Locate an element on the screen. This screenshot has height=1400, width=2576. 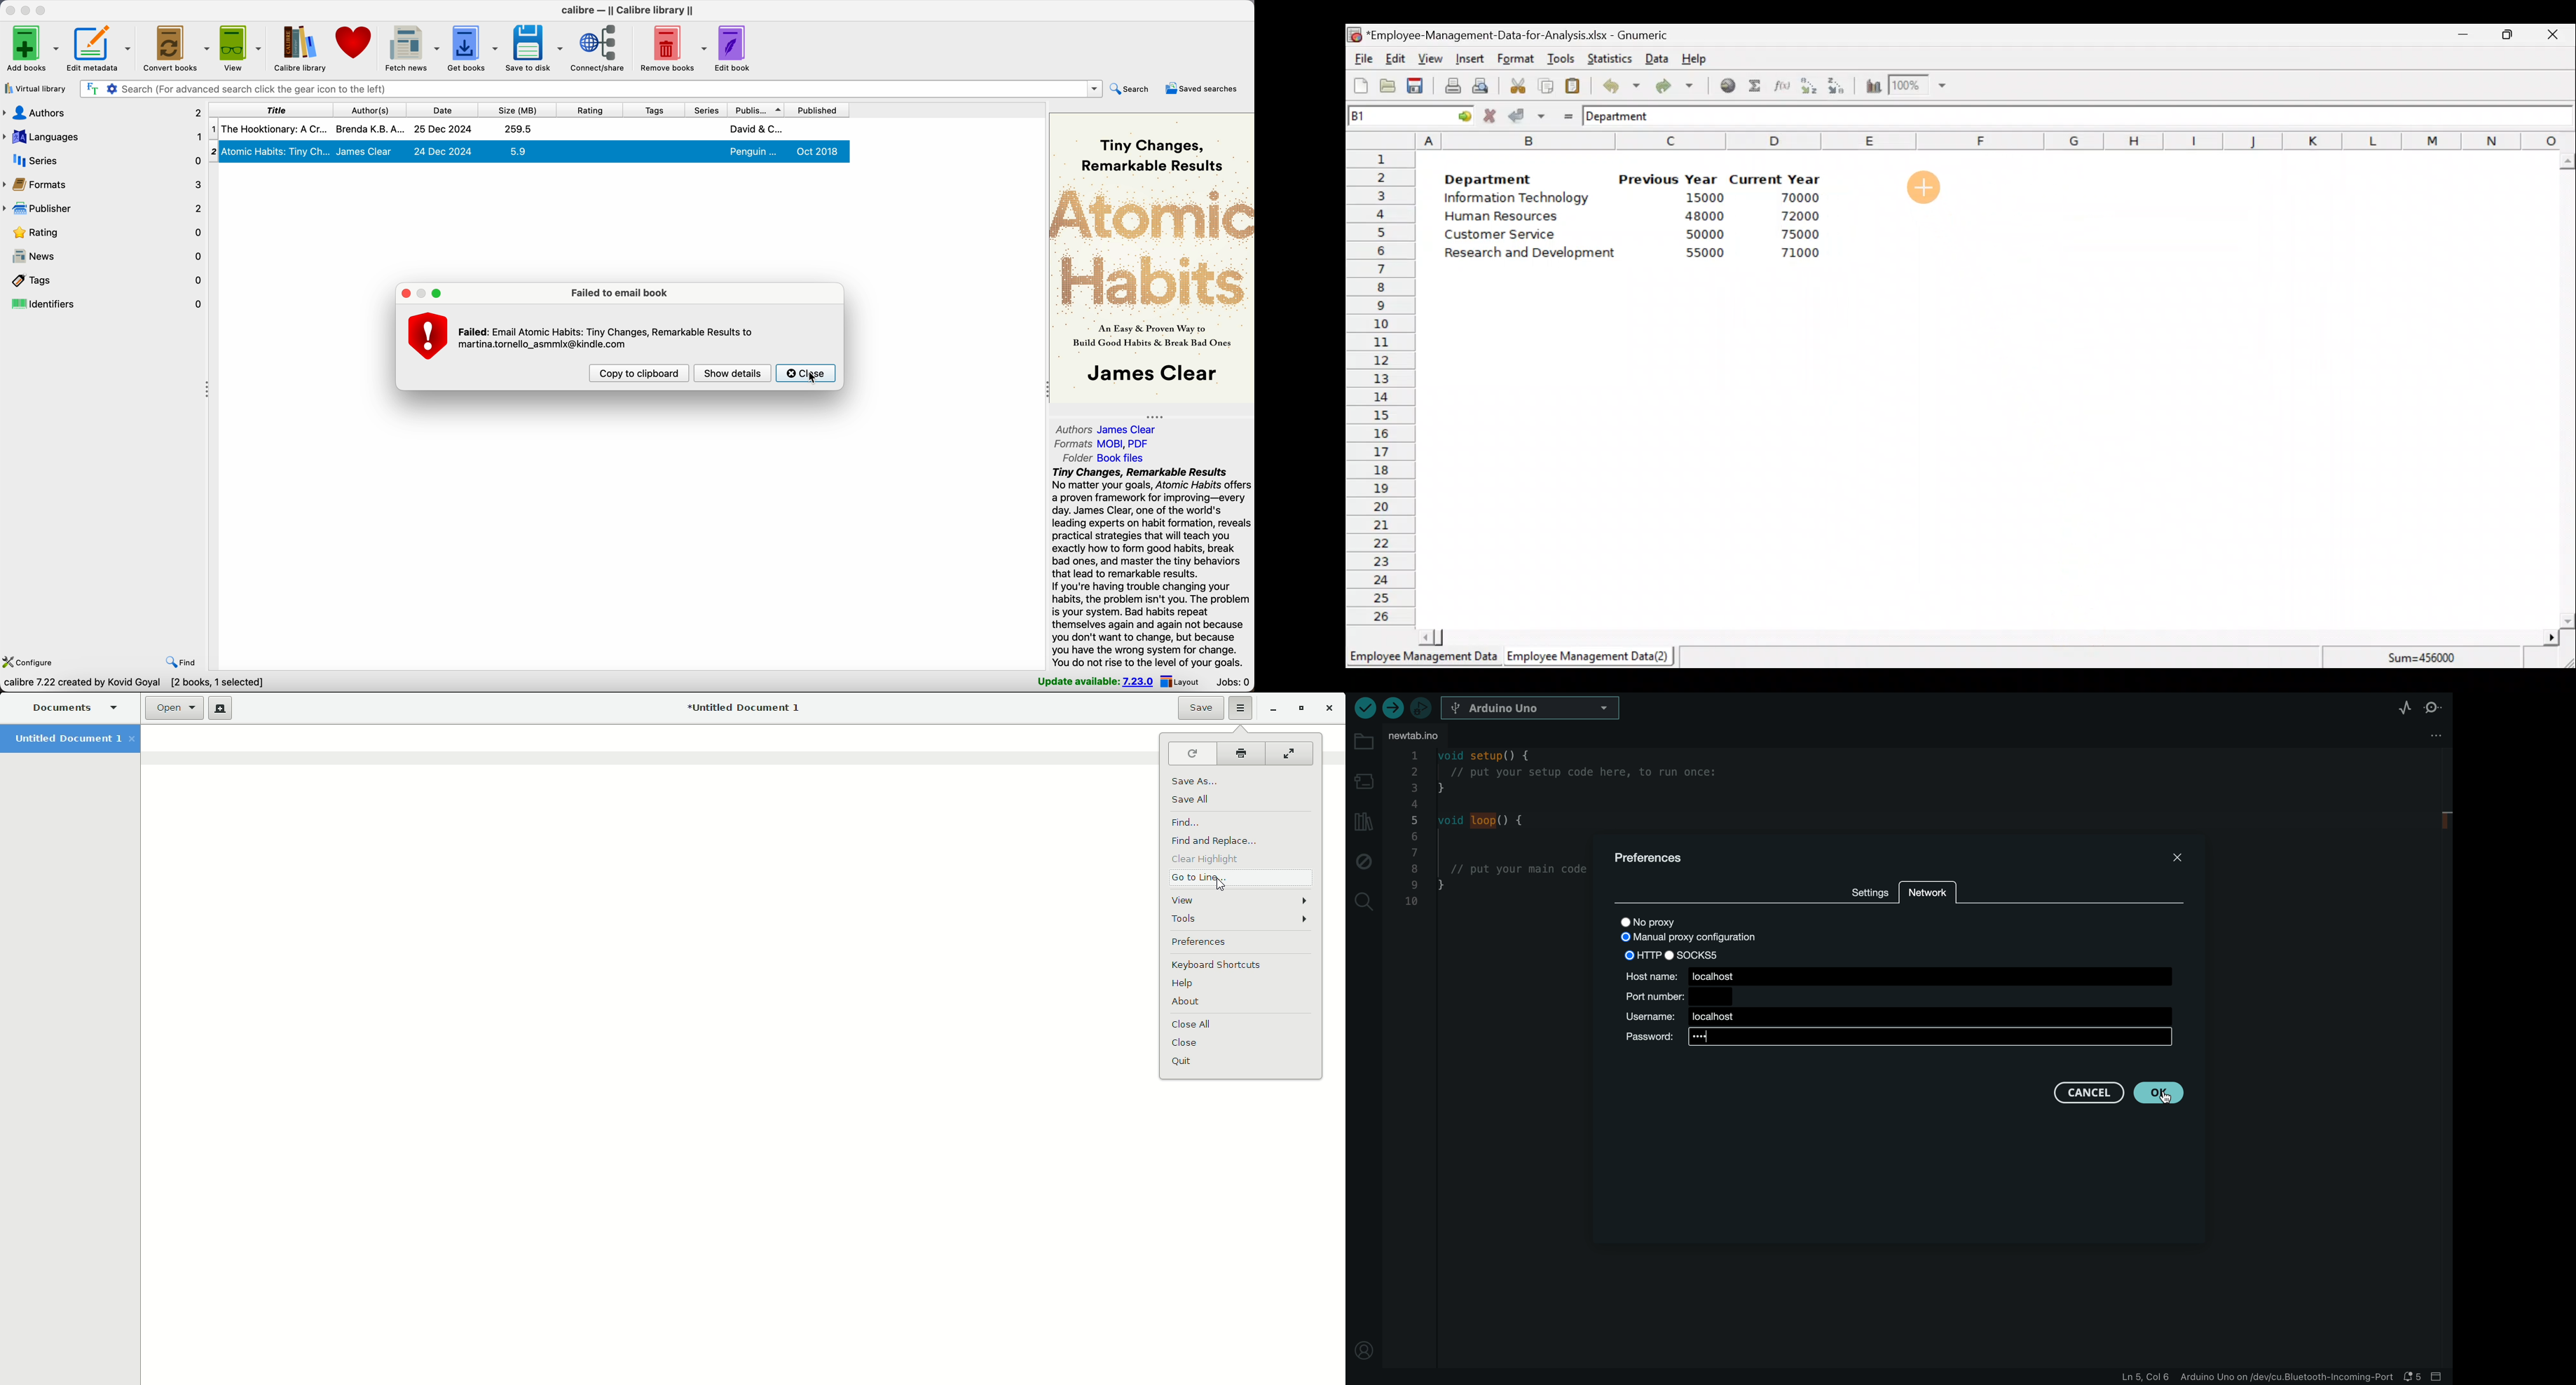
Calibre - || Calibre library || is located at coordinates (627, 10).